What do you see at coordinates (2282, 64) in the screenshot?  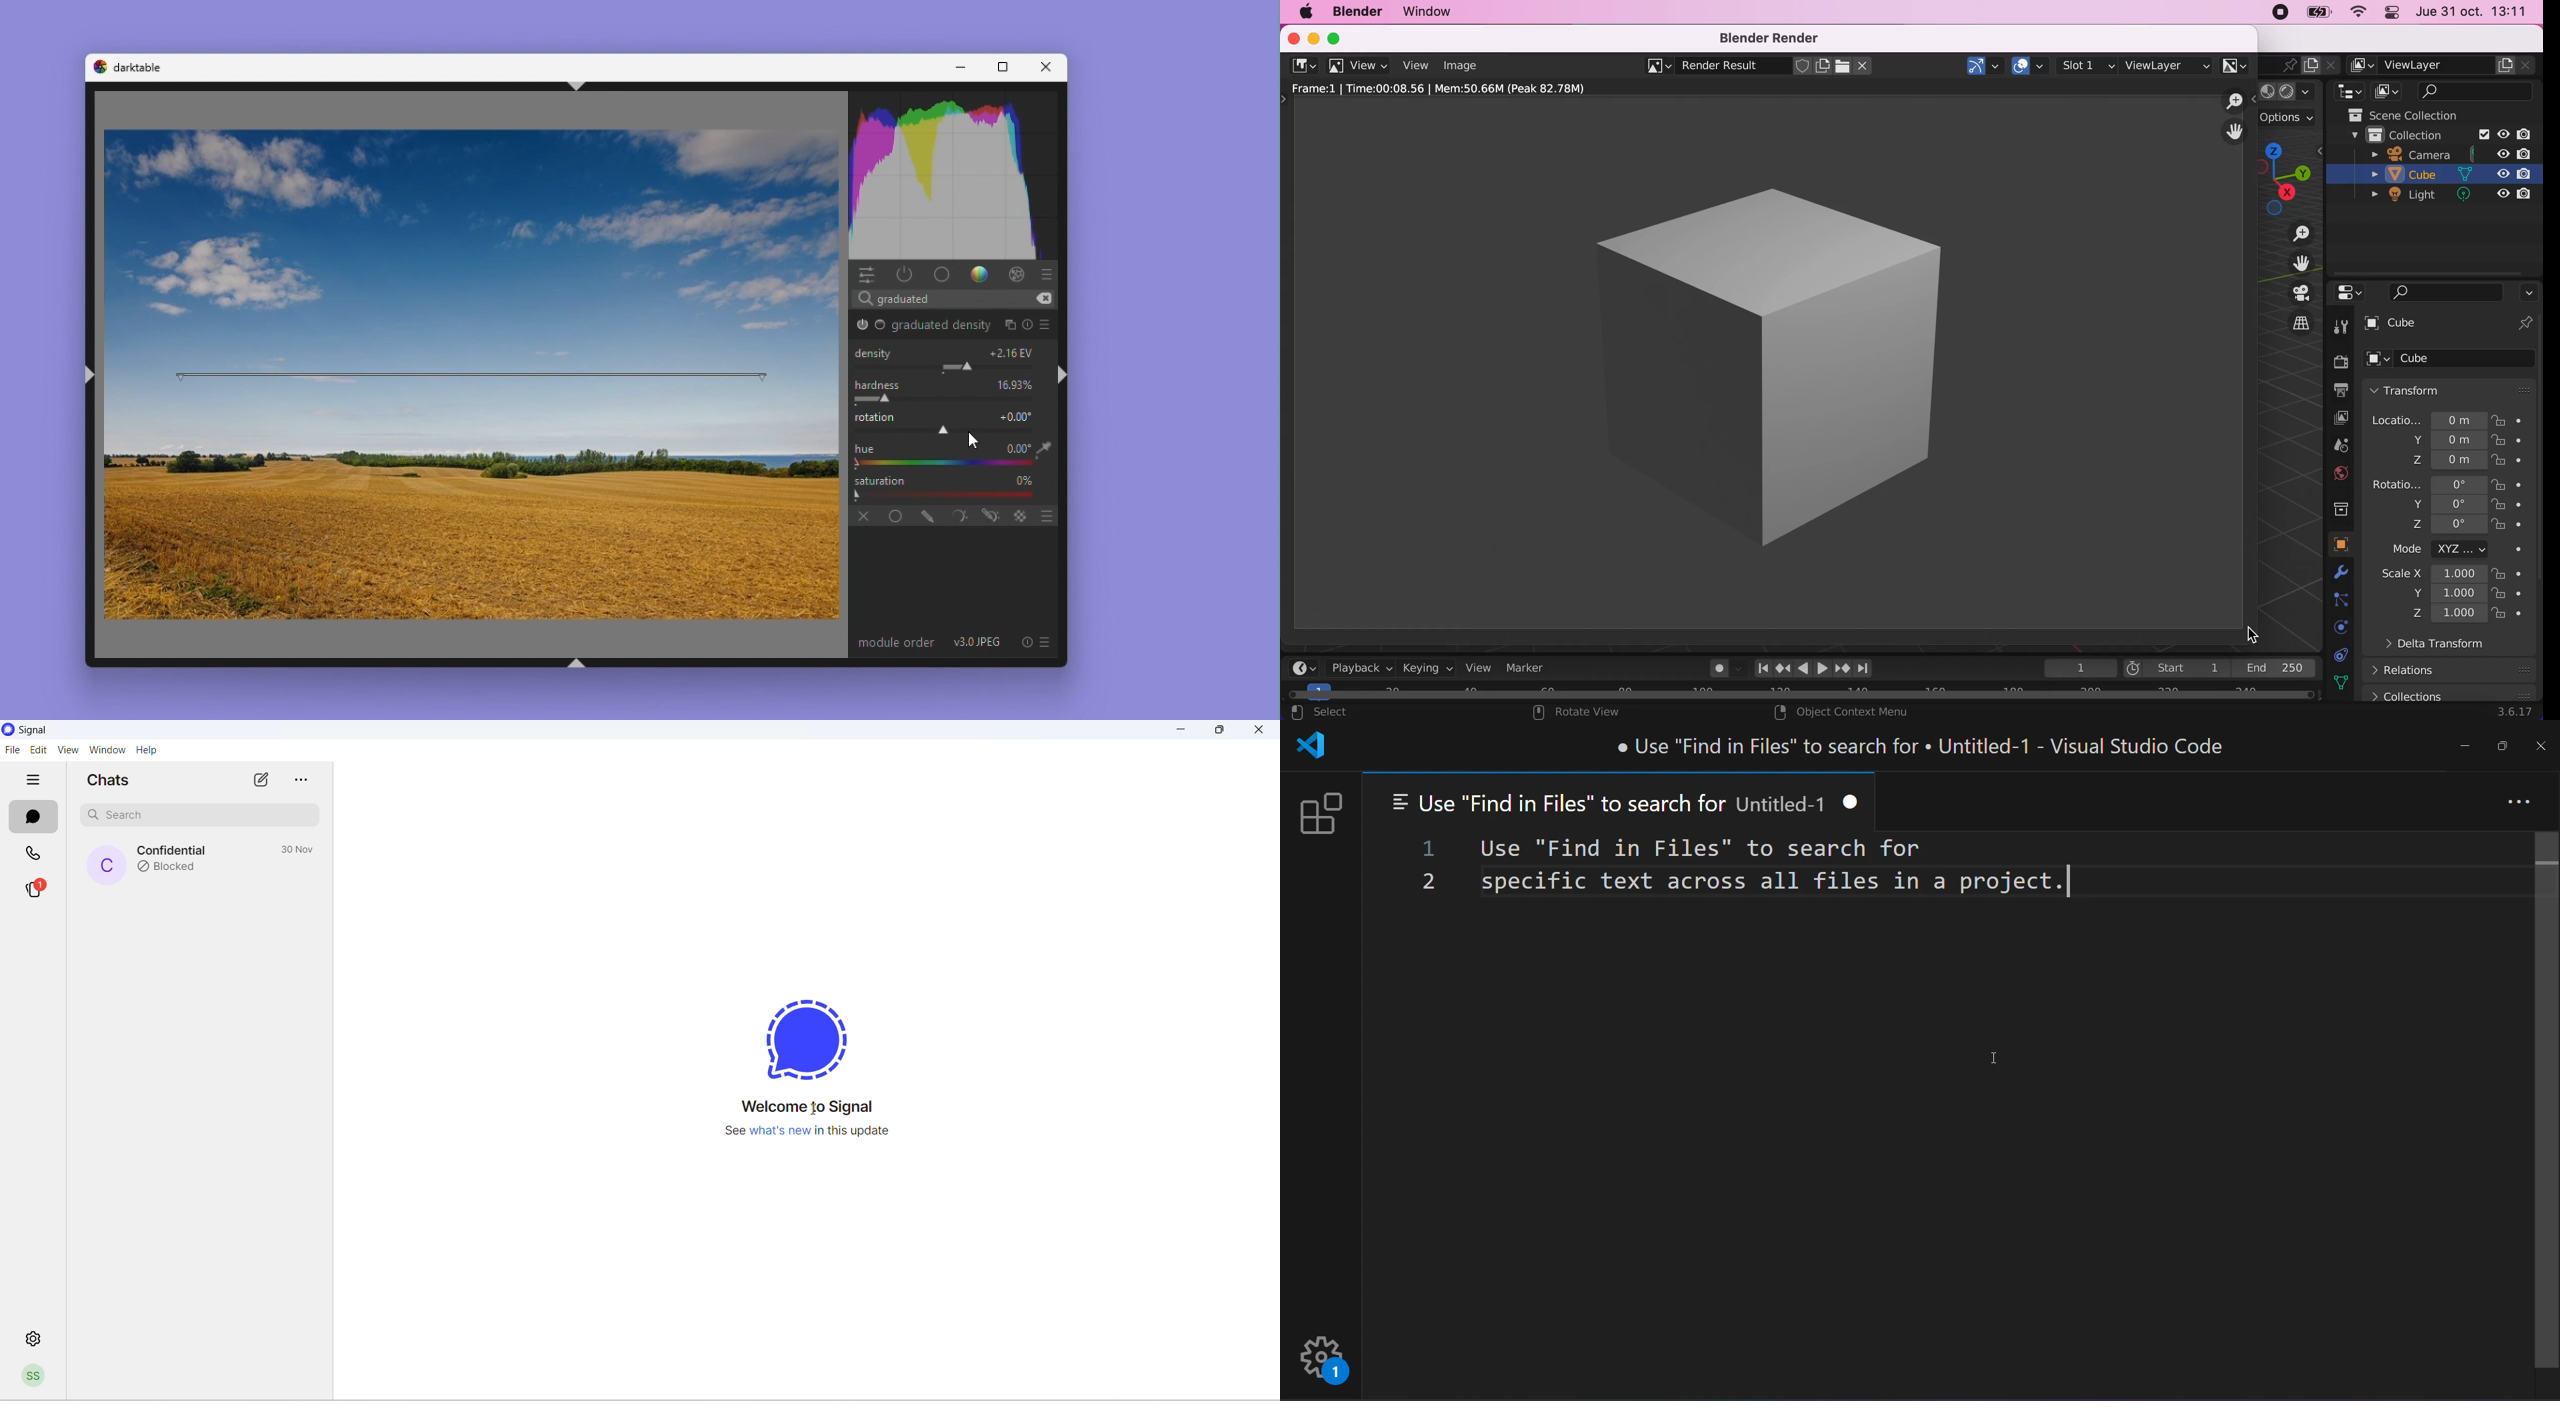 I see `scene` at bounding box center [2282, 64].